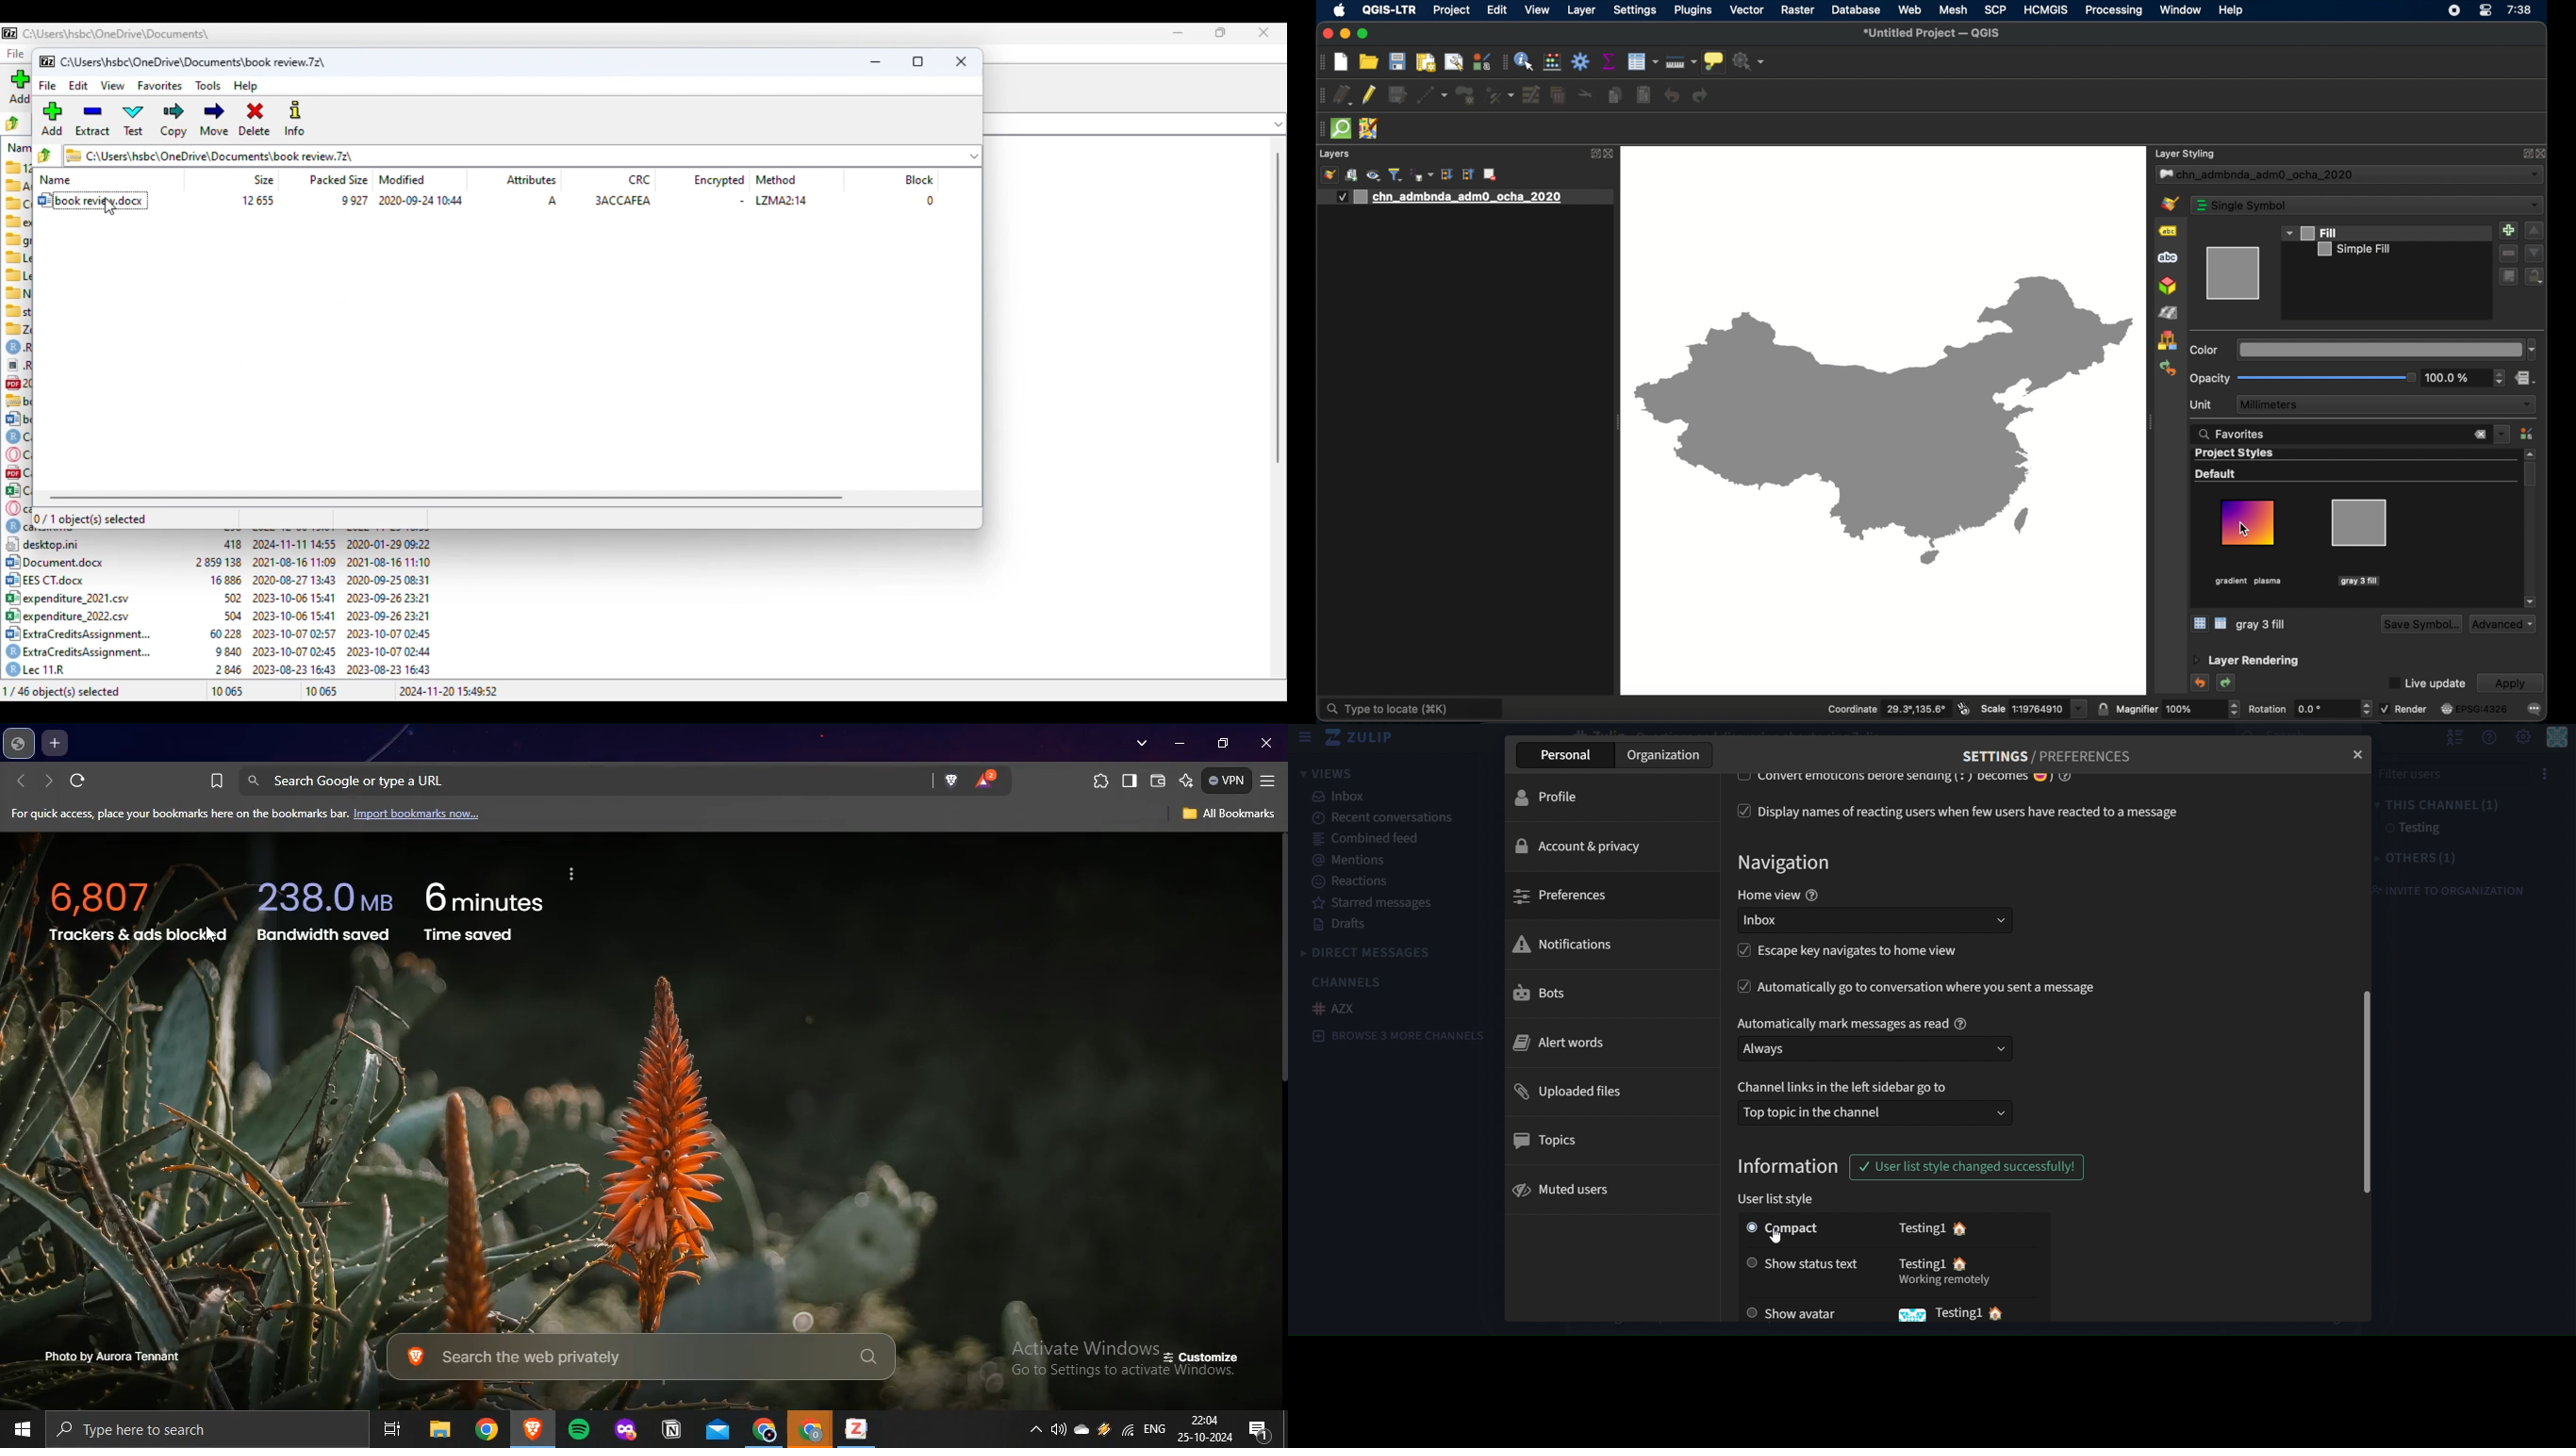 This screenshot has width=2576, height=1456. I want to click on information, so click(1790, 1167).